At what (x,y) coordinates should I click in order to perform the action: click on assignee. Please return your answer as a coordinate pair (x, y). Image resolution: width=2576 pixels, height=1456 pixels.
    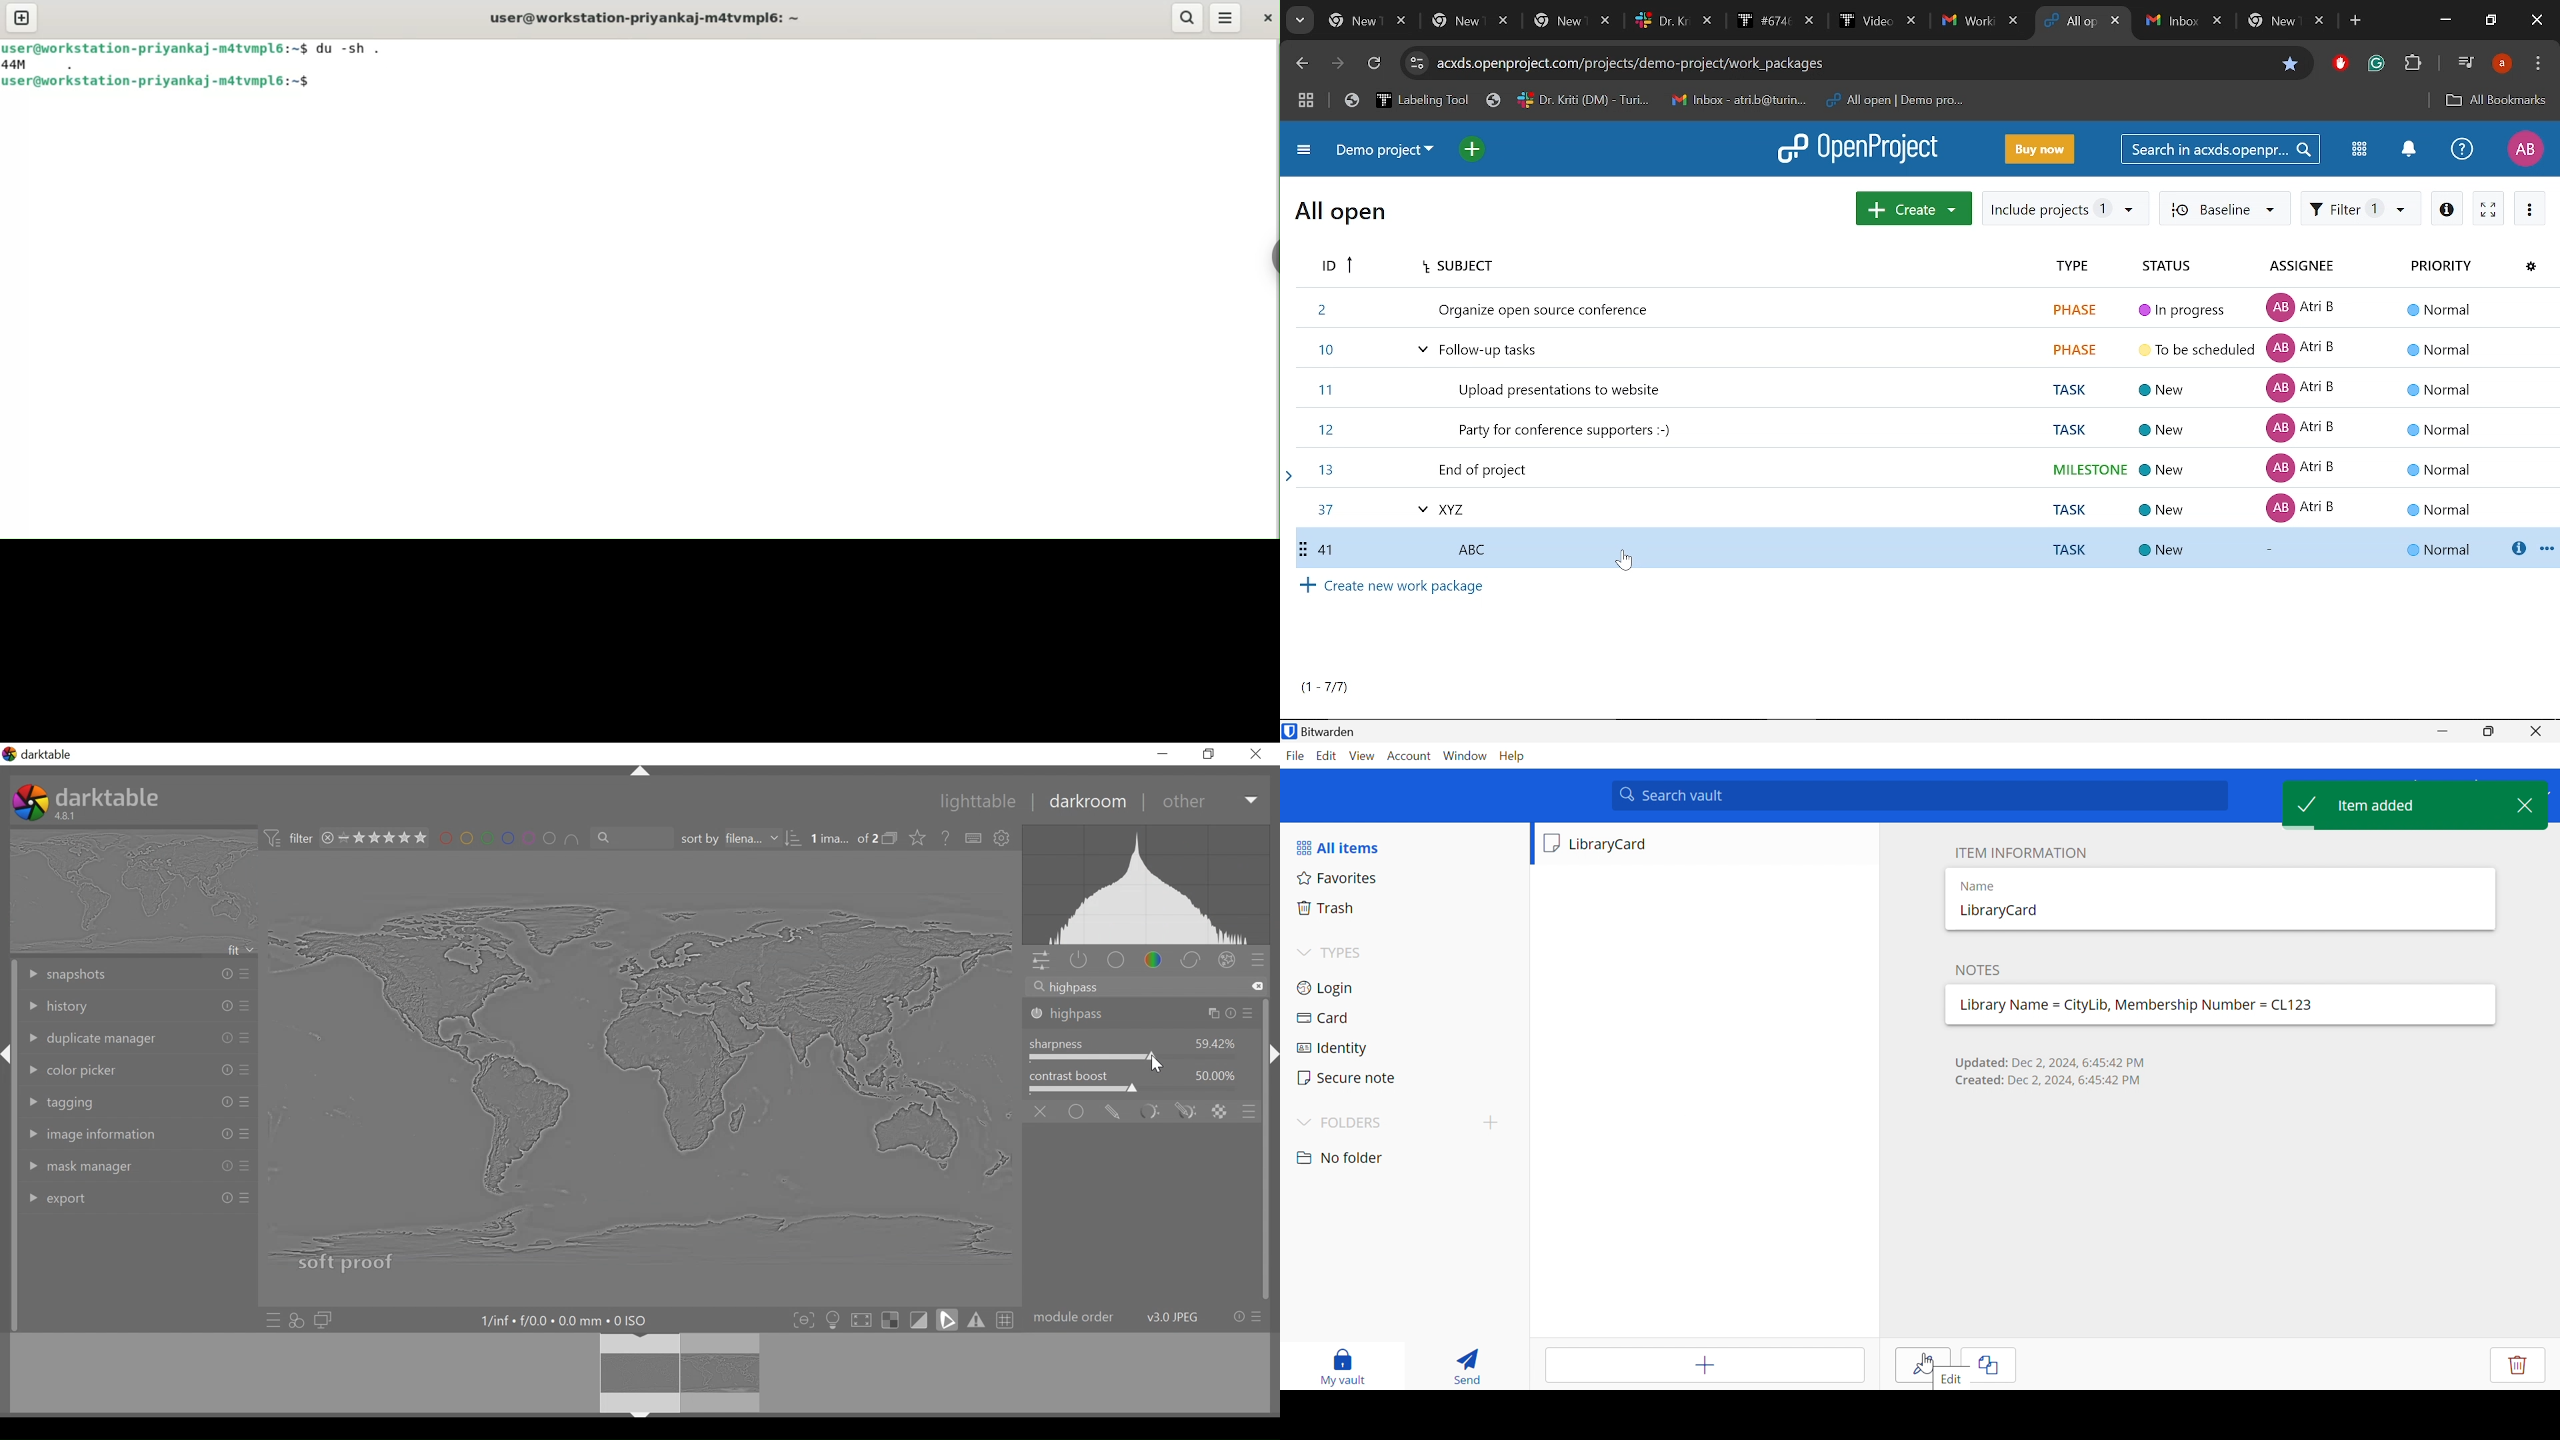
    Looking at the image, I should click on (2309, 404).